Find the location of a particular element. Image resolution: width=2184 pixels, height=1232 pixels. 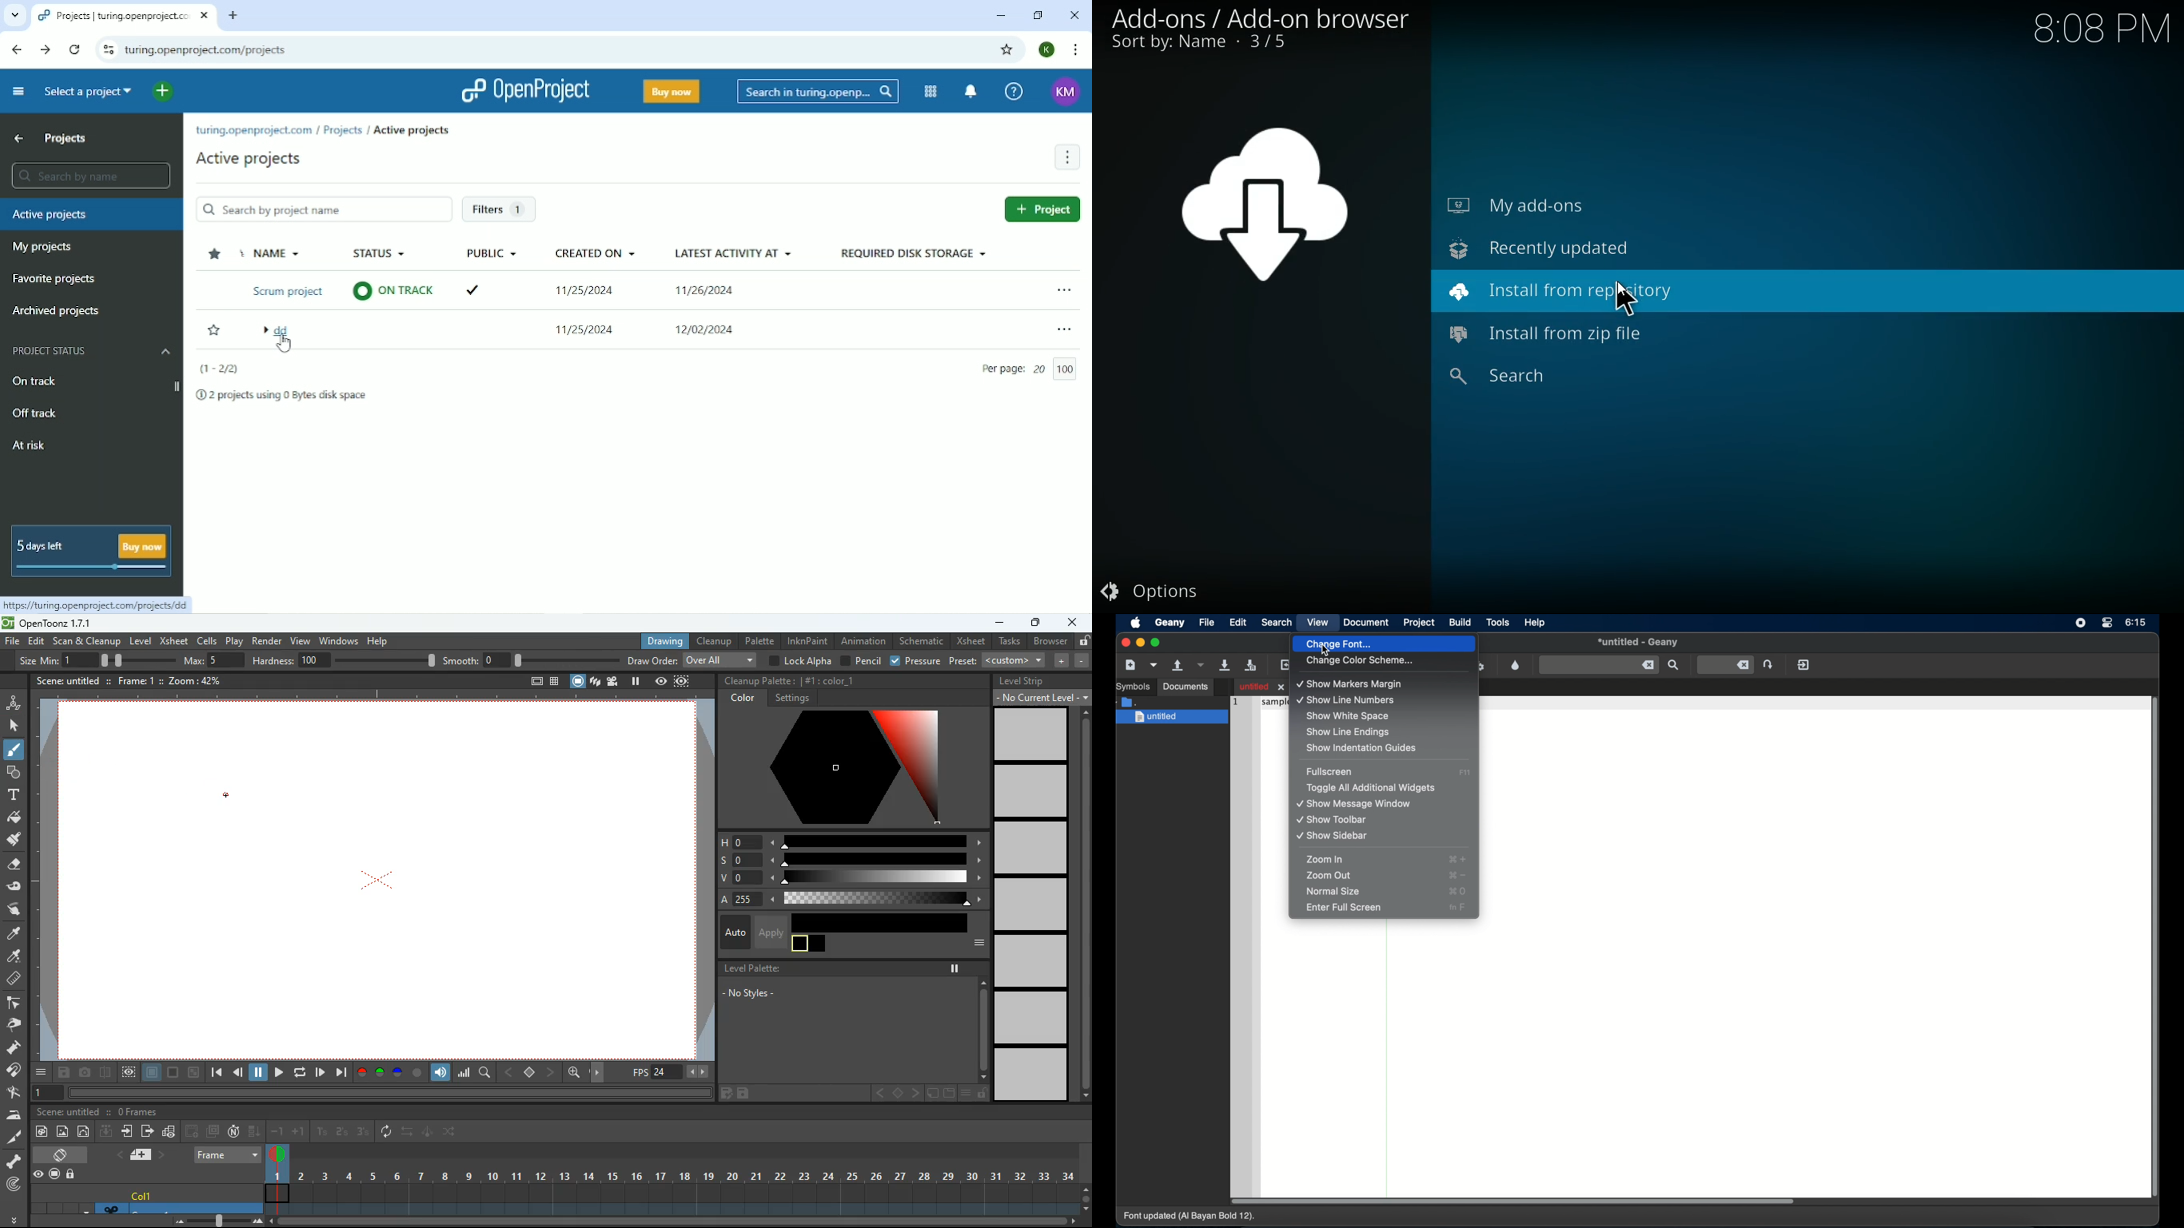

fill is located at coordinates (14, 819).